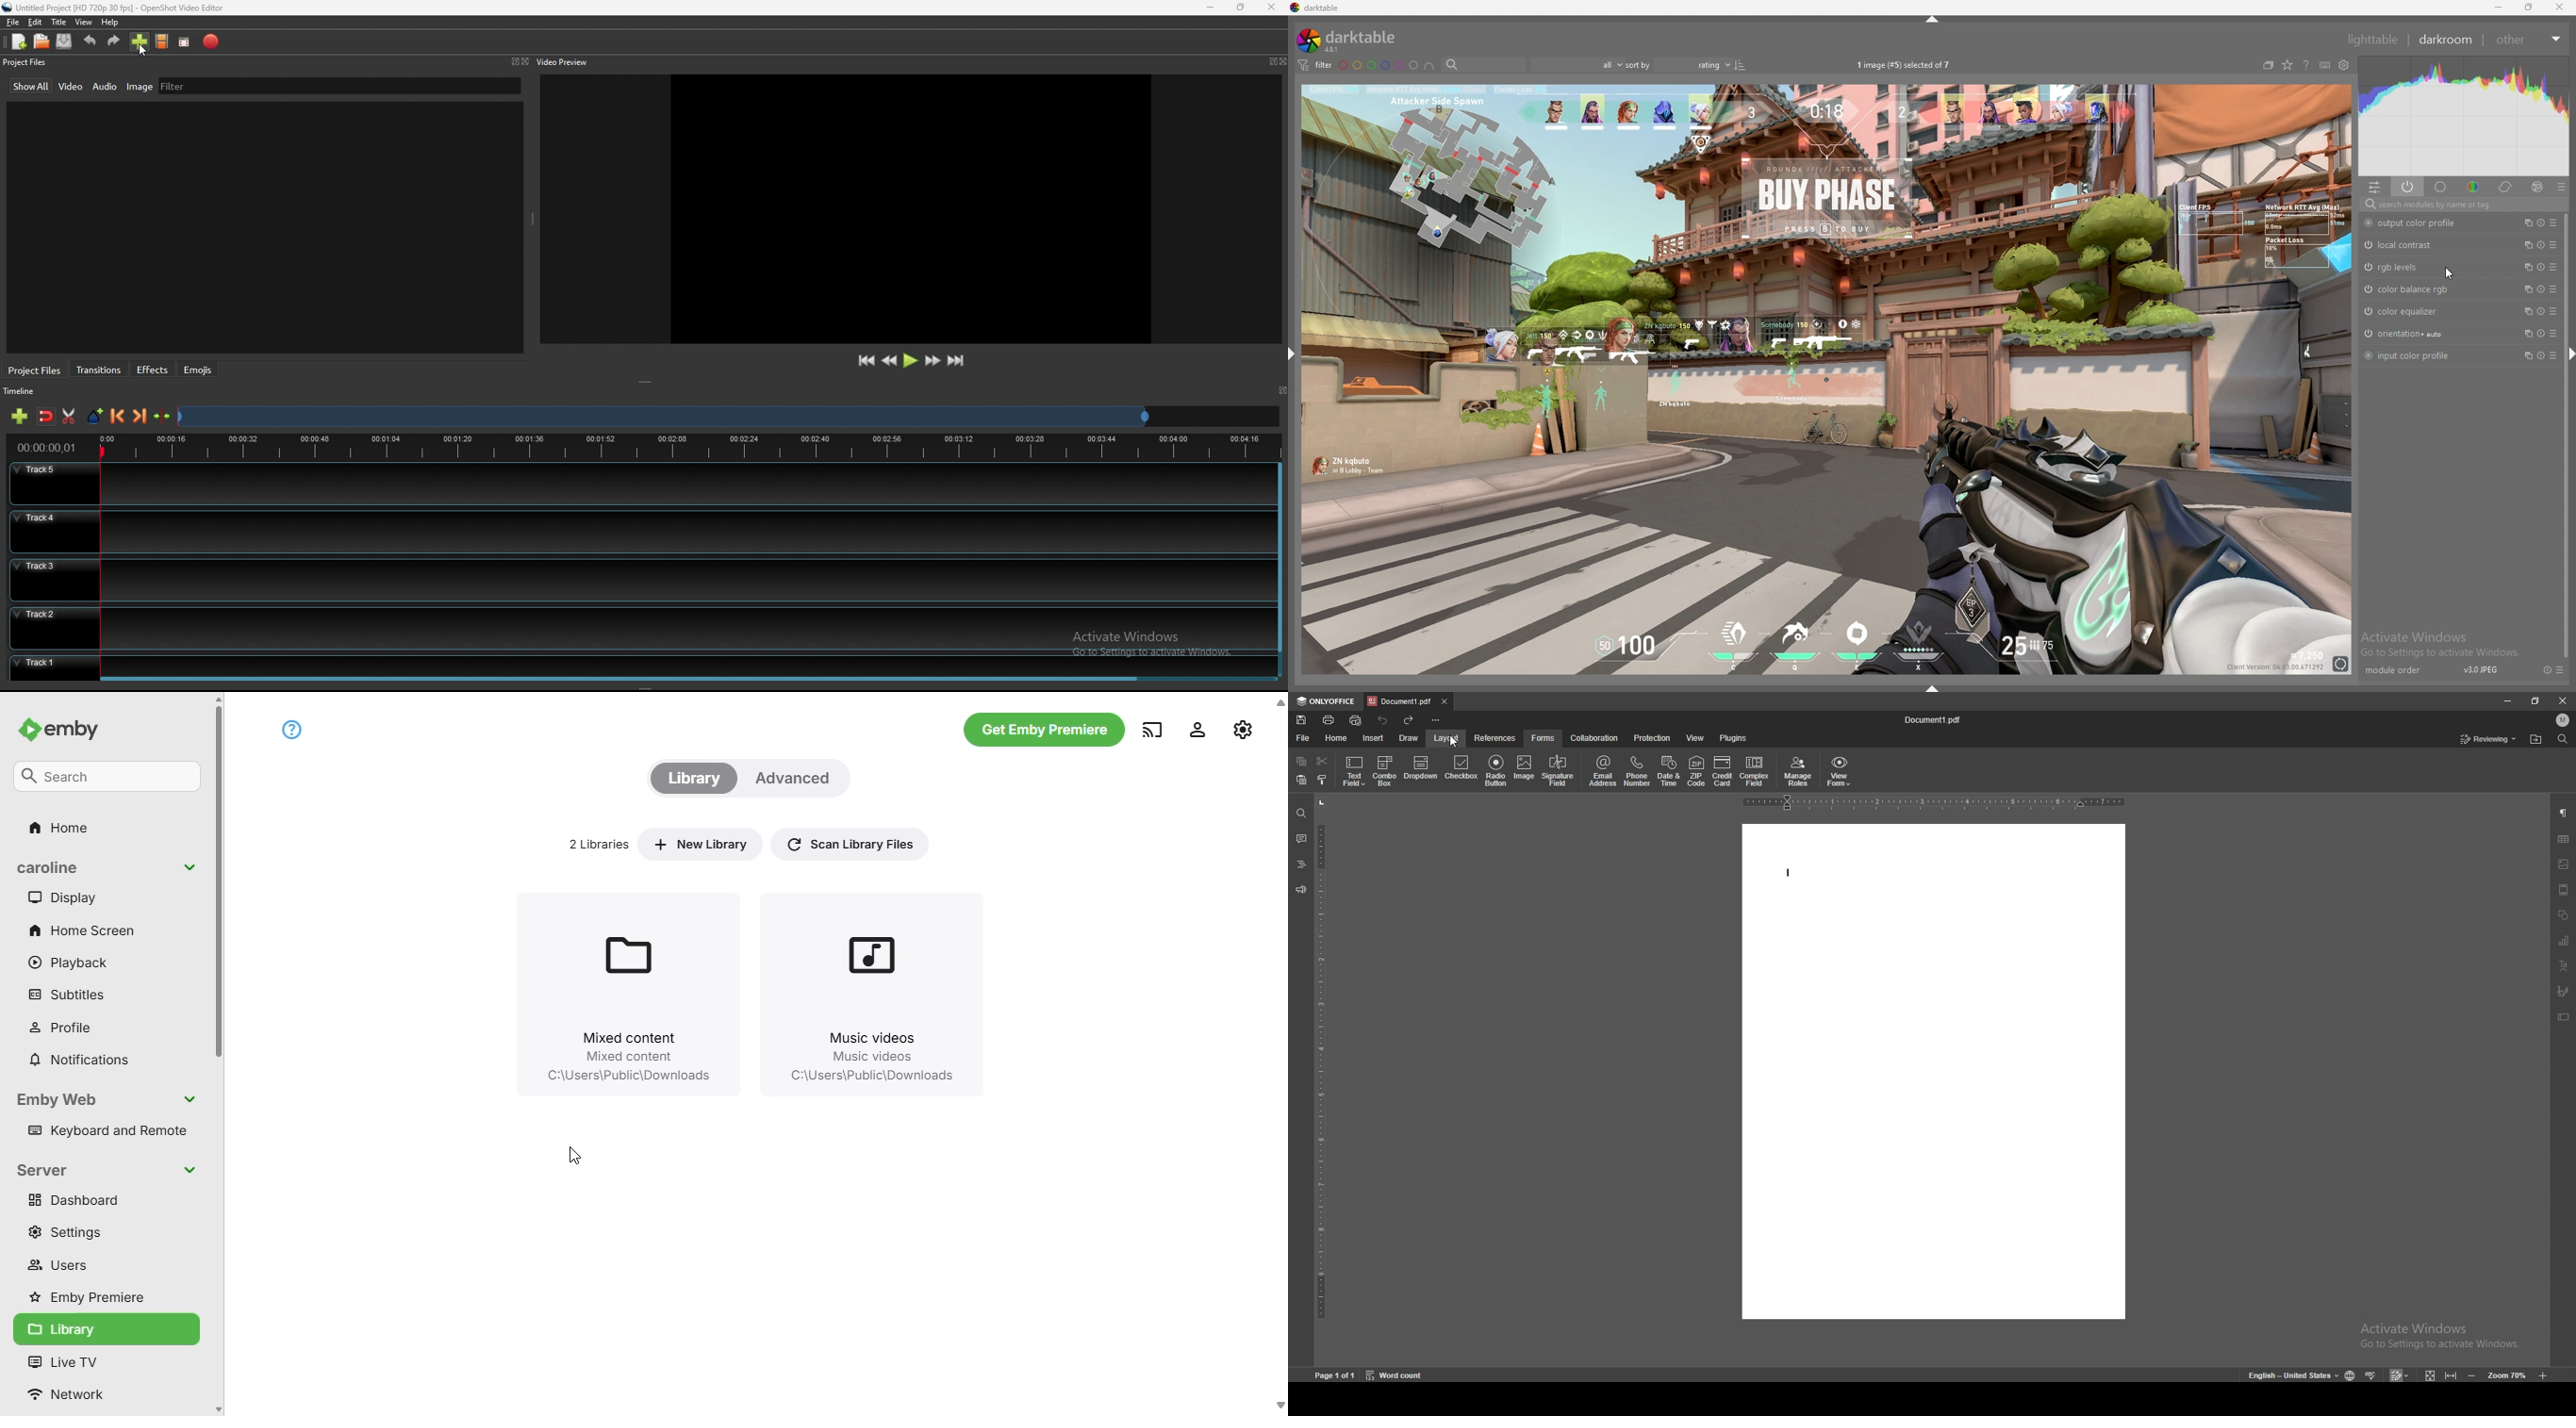  I want to click on protection, so click(1652, 738).